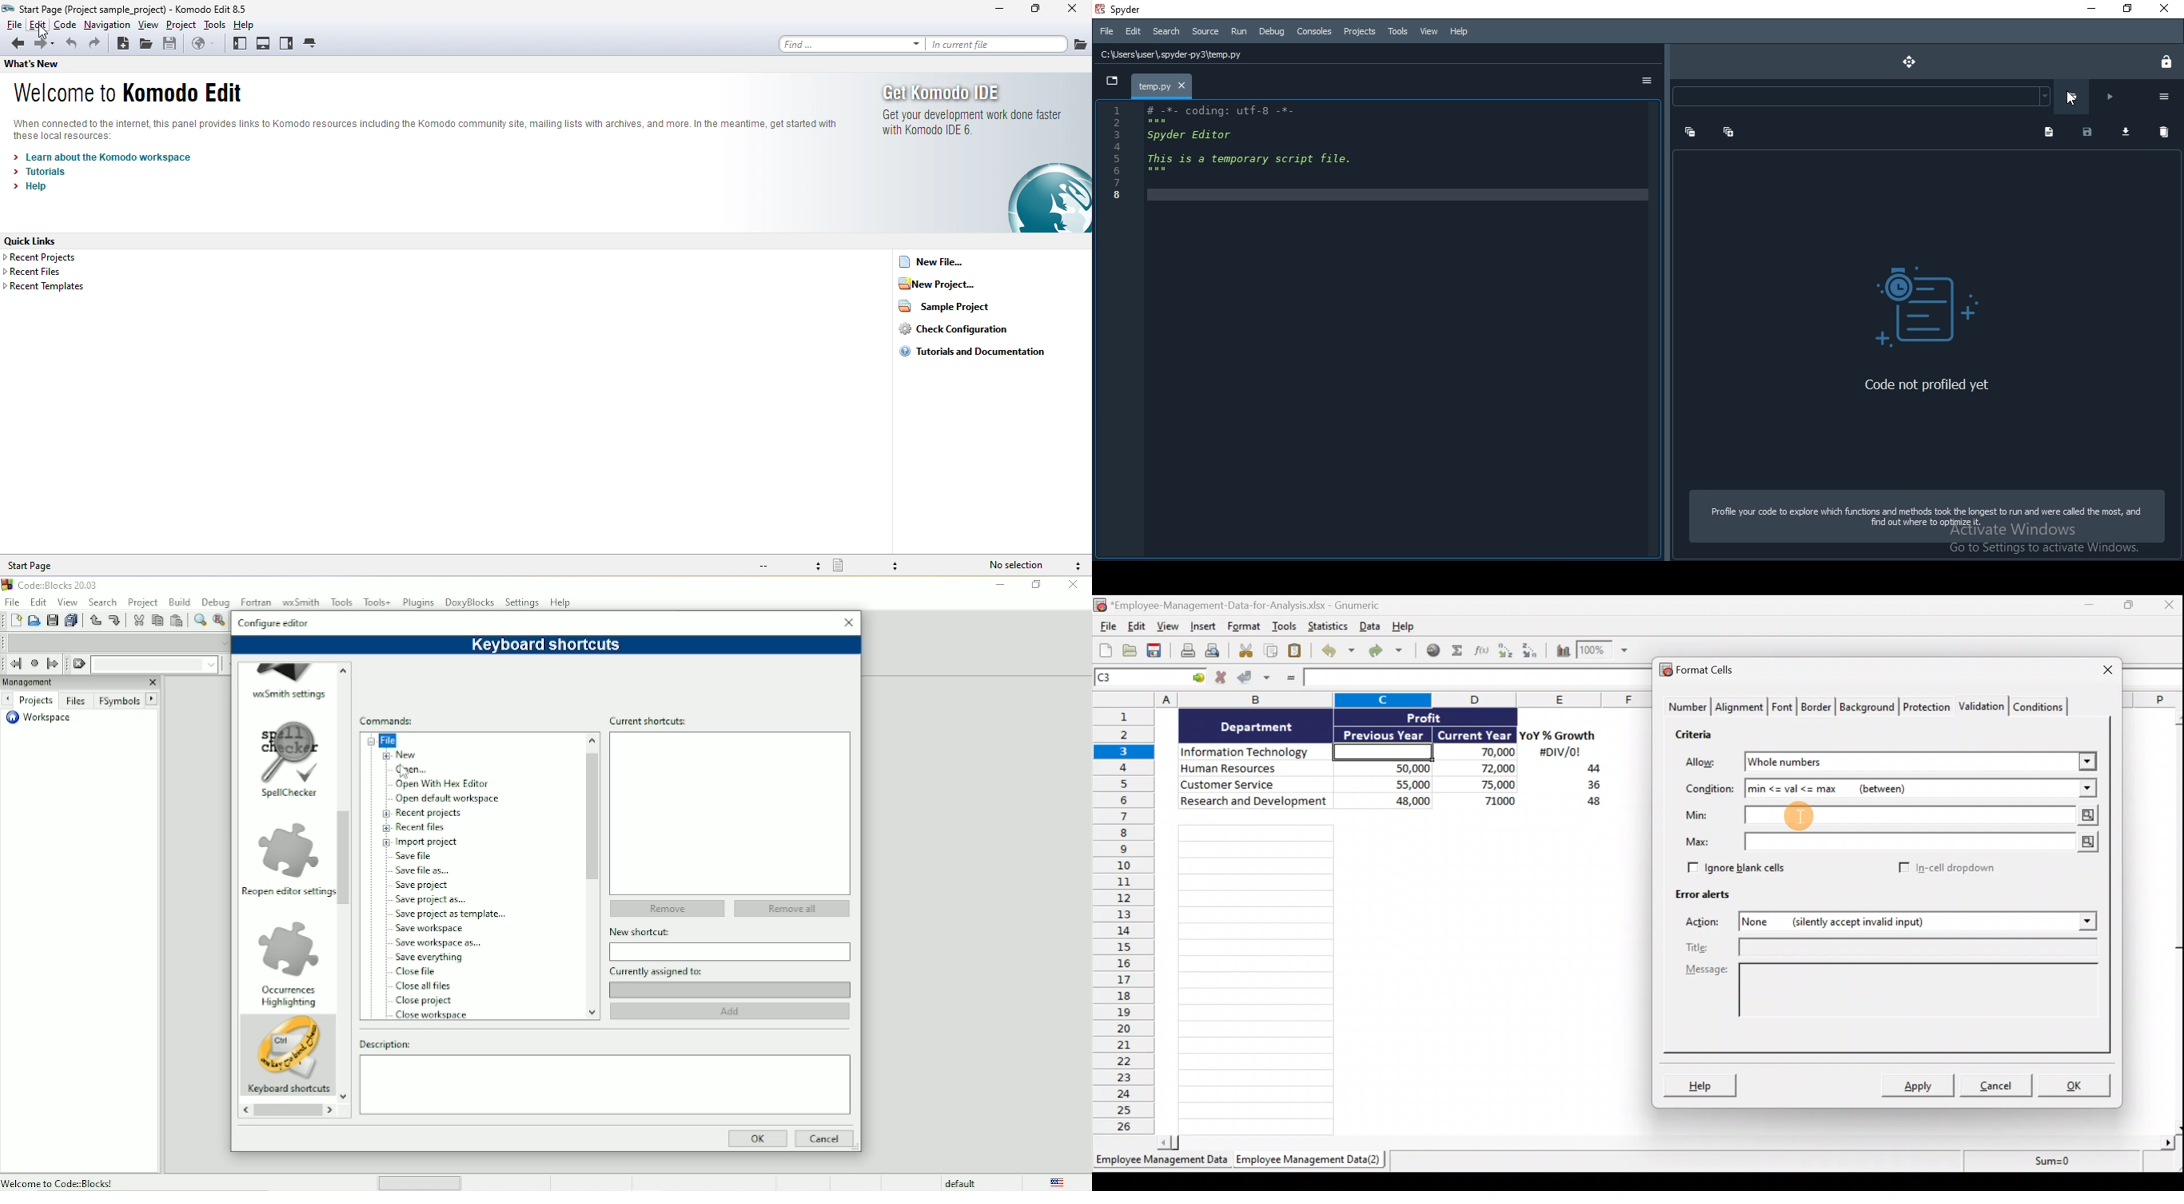  What do you see at coordinates (1457, 32) in the screenshot?
I see `Help` at bounding box center [1457, 32].